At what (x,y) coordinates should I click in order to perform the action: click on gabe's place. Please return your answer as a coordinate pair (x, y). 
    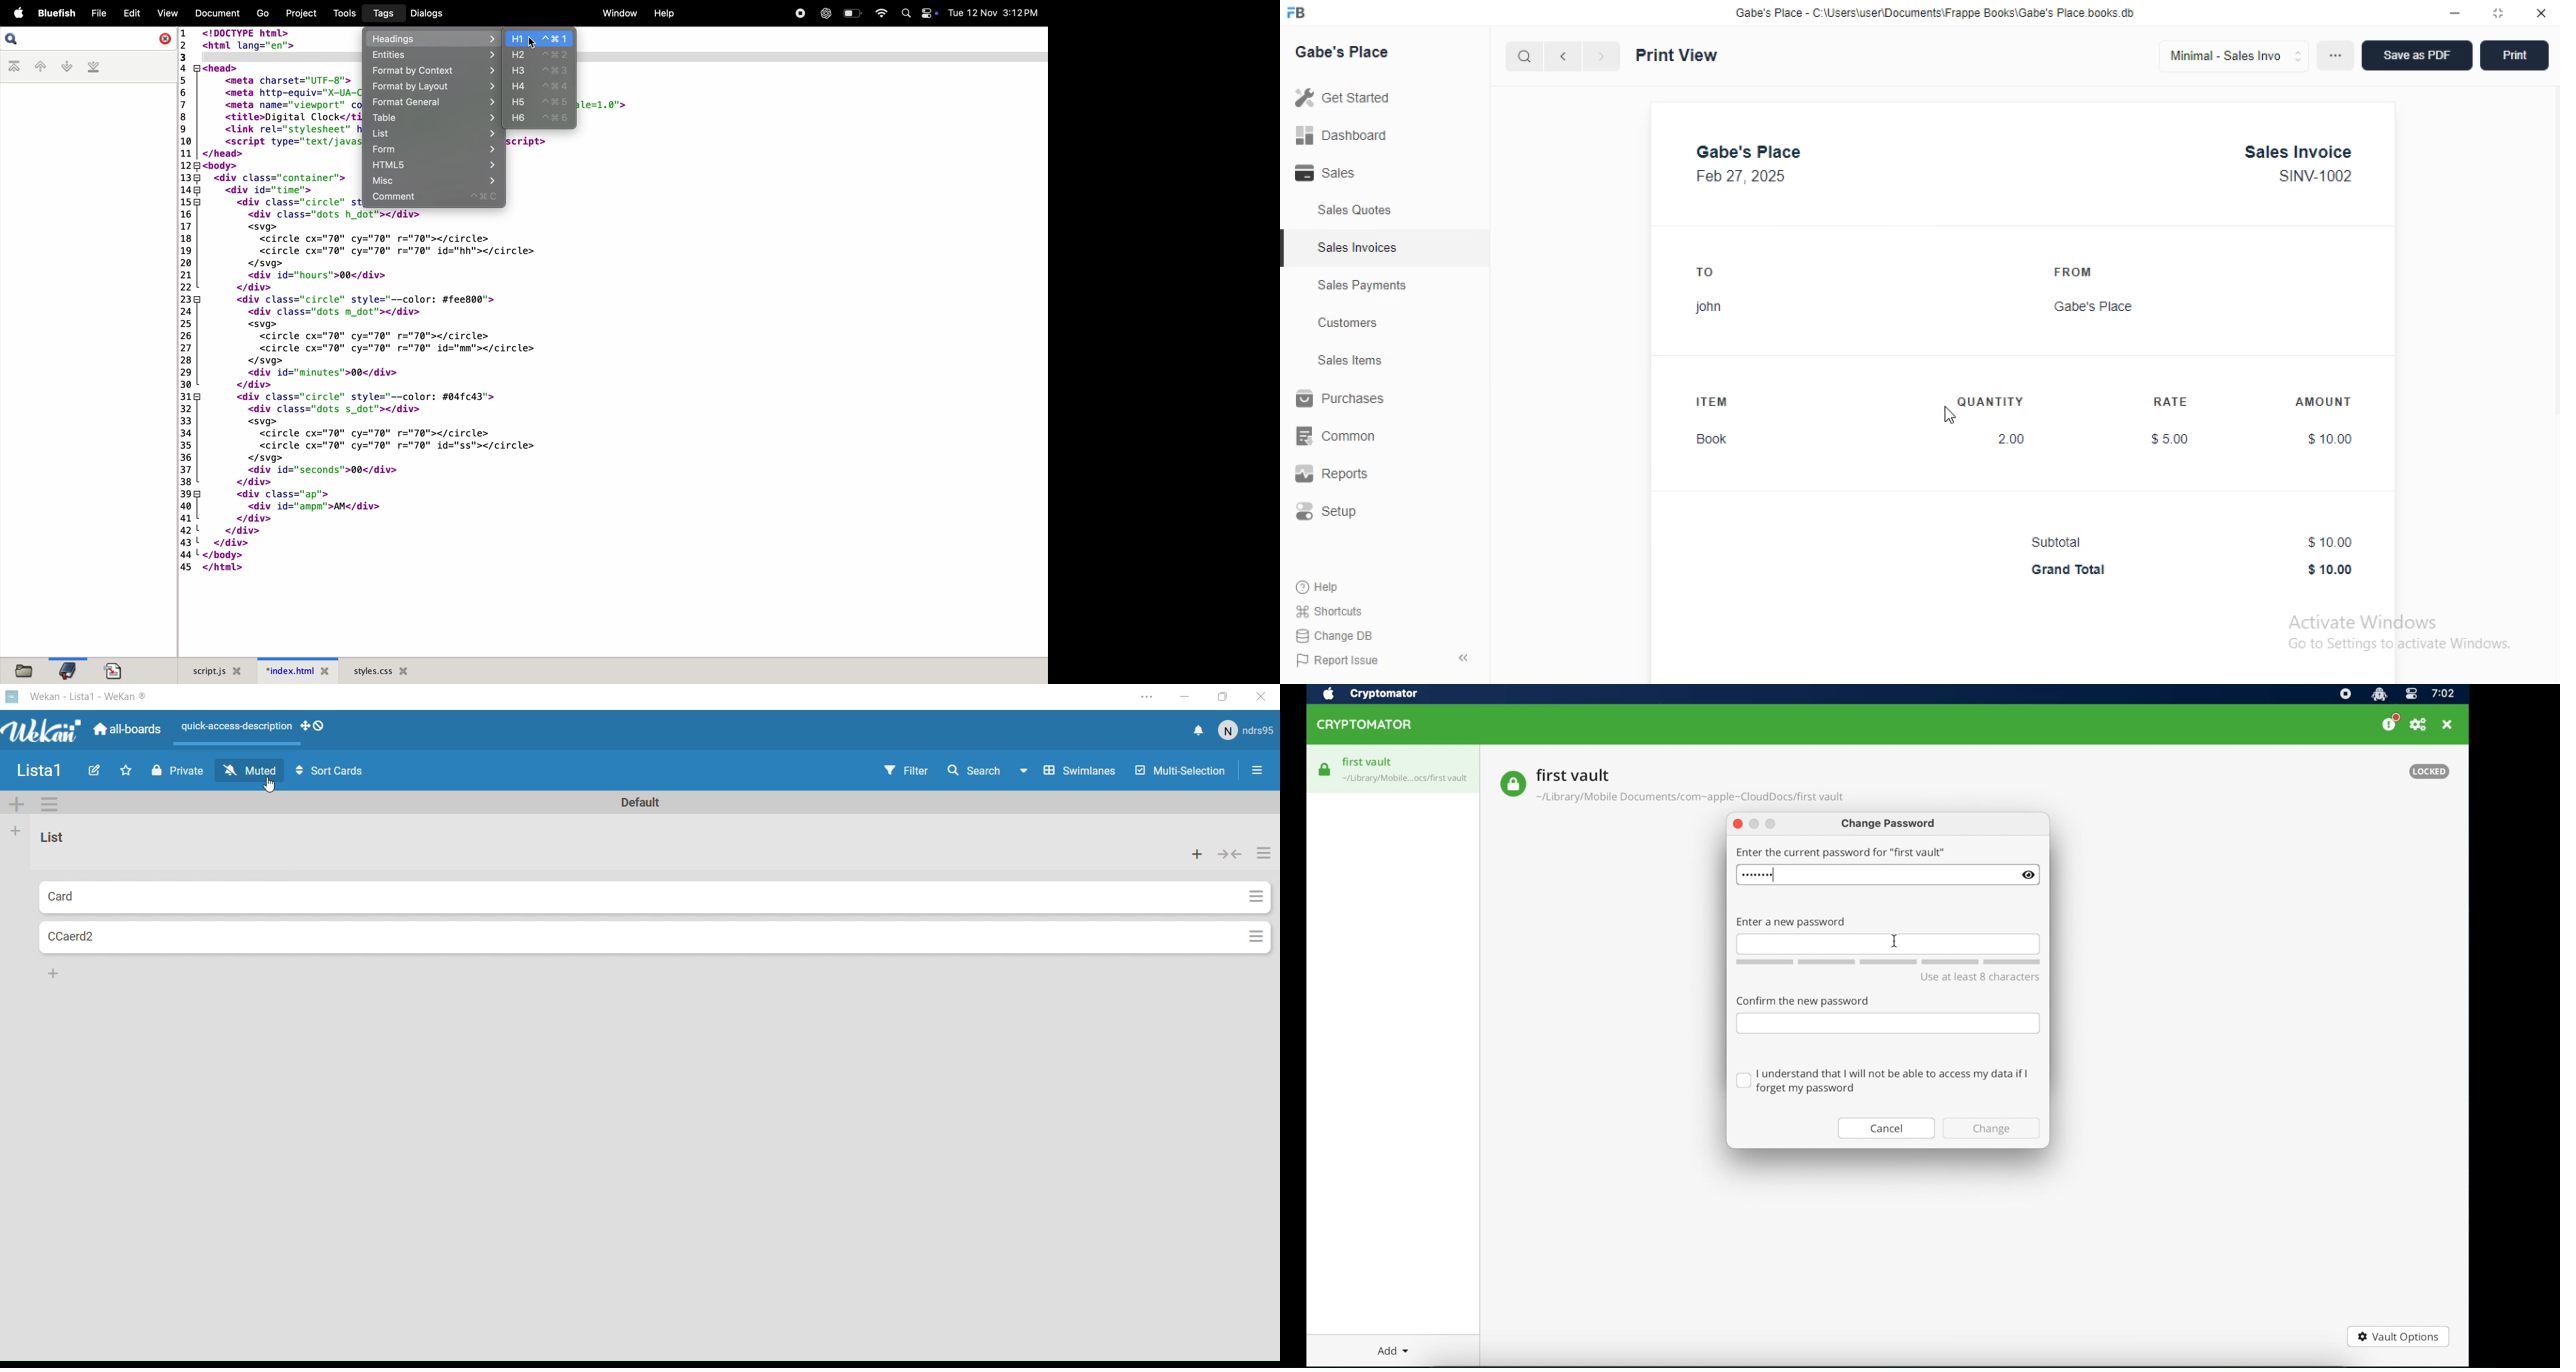
    Looking at the image, I should click on (1343, 51).